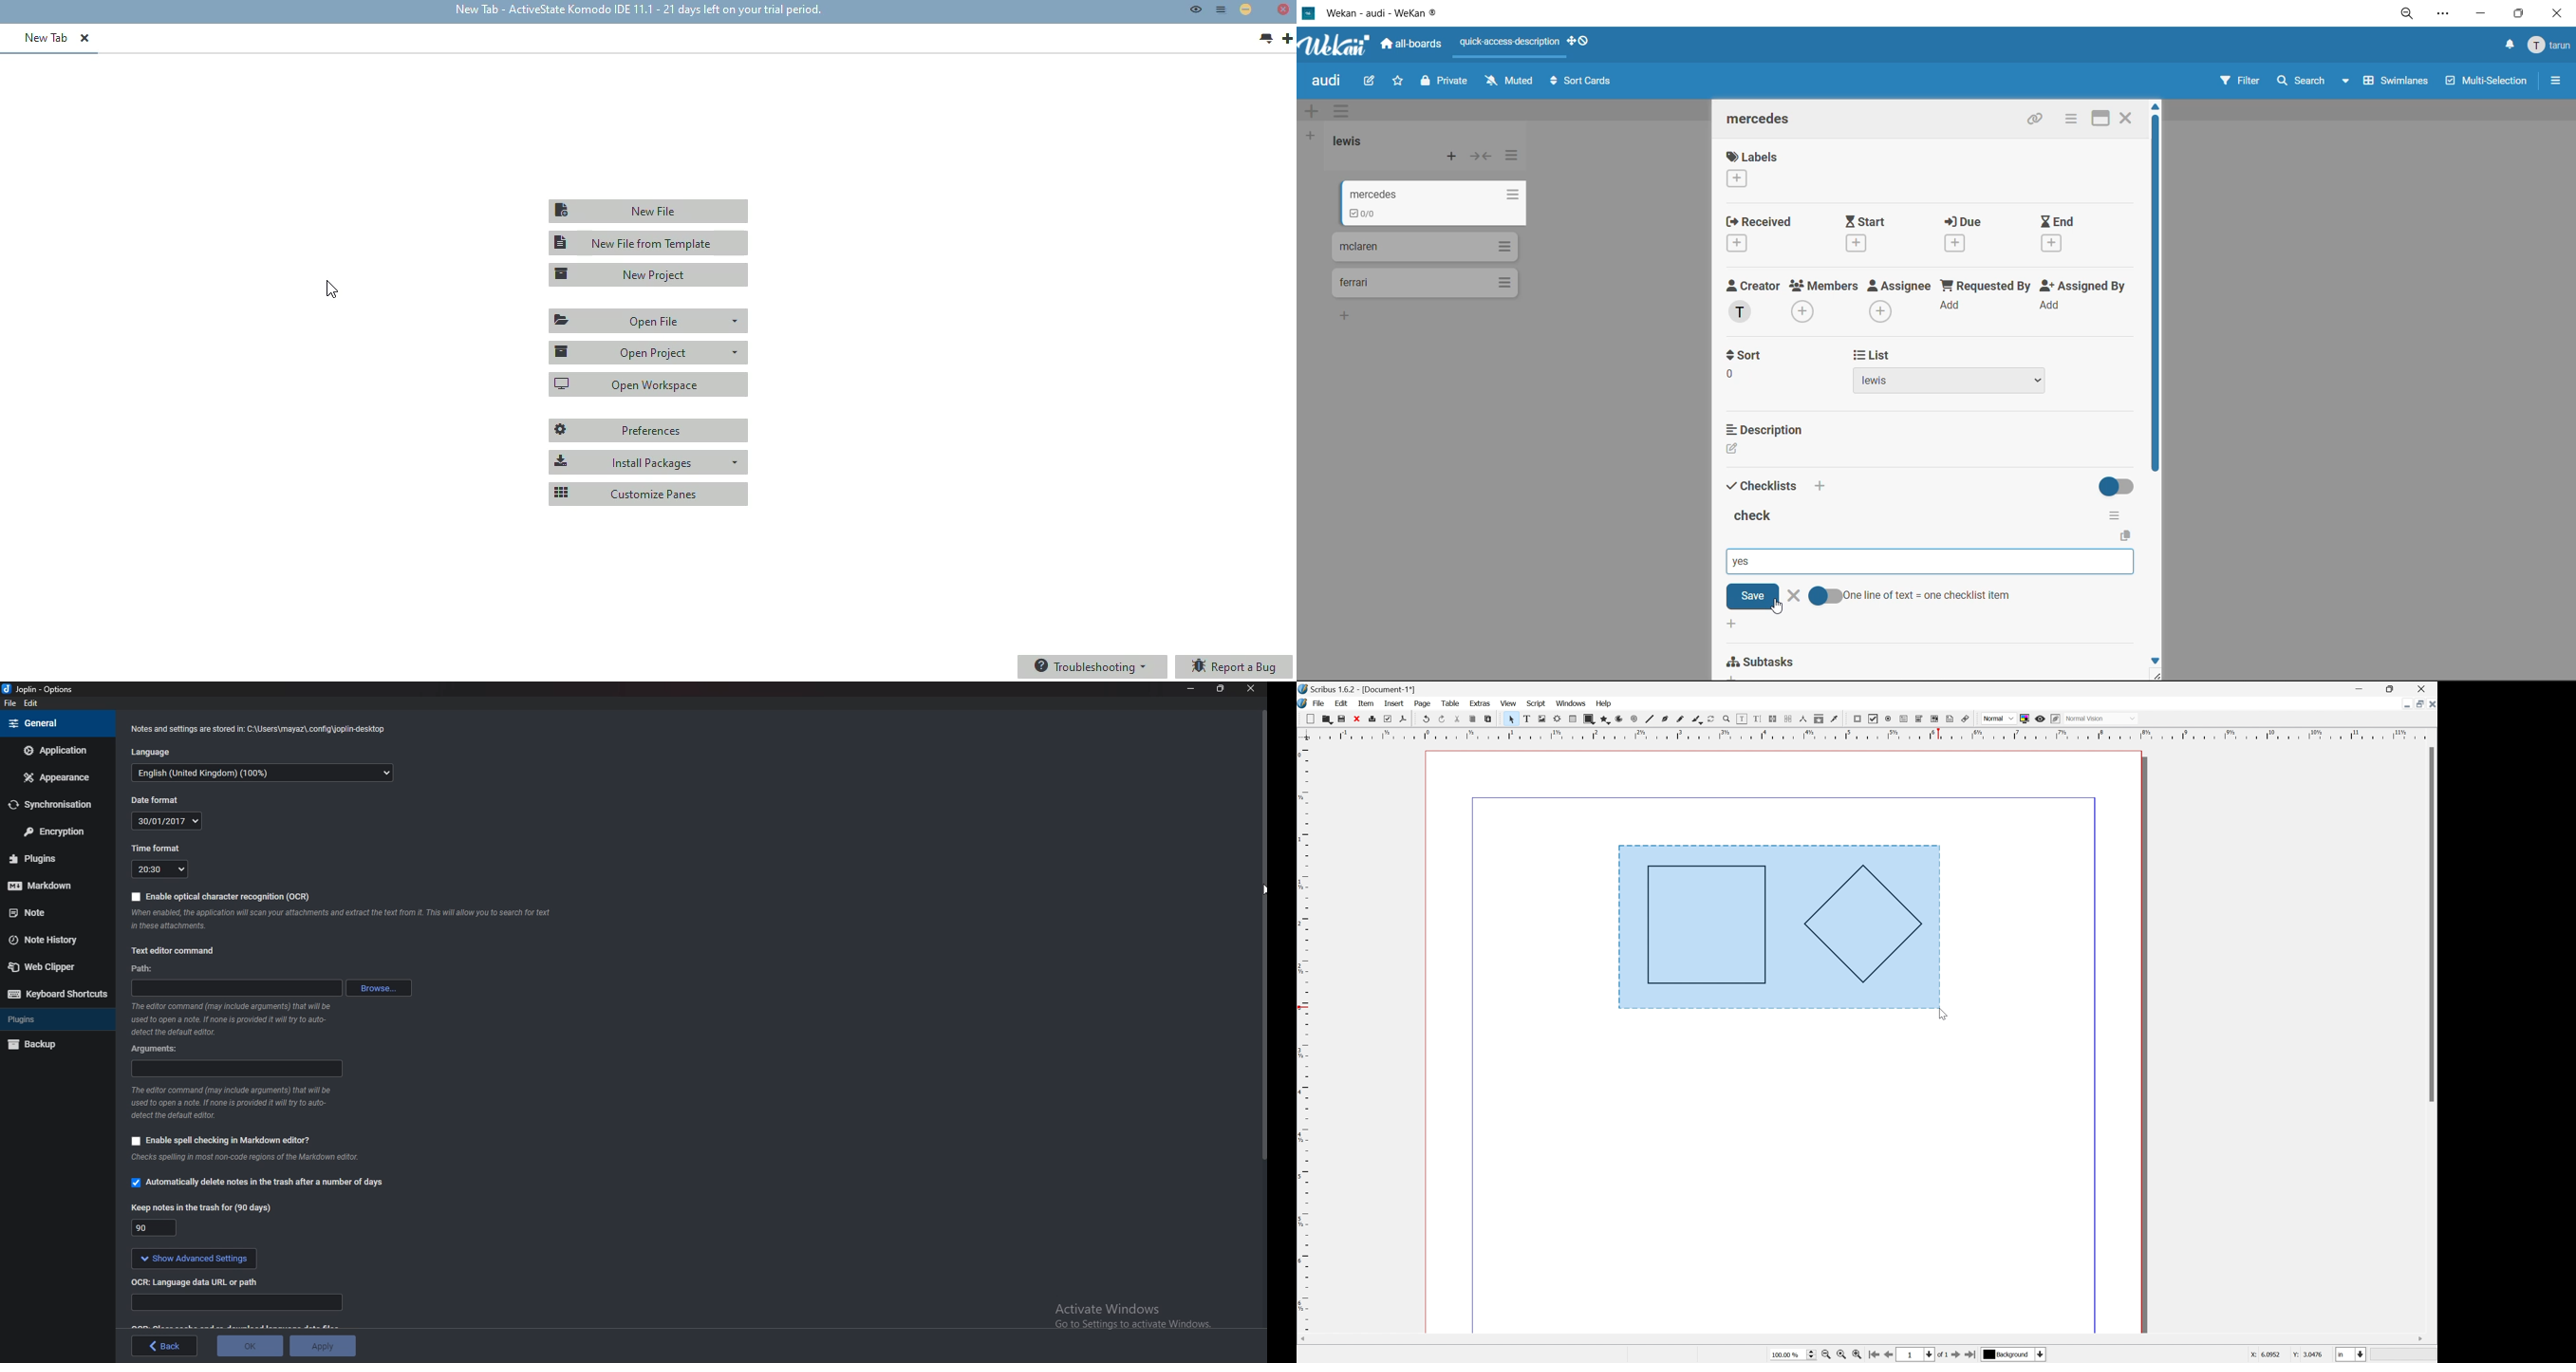 This screenshot has height=1372, width=2576. What do you see at coordinates (155, 1228) in the screenshot?
I see `90 days` at bounding box center [155, 1228].